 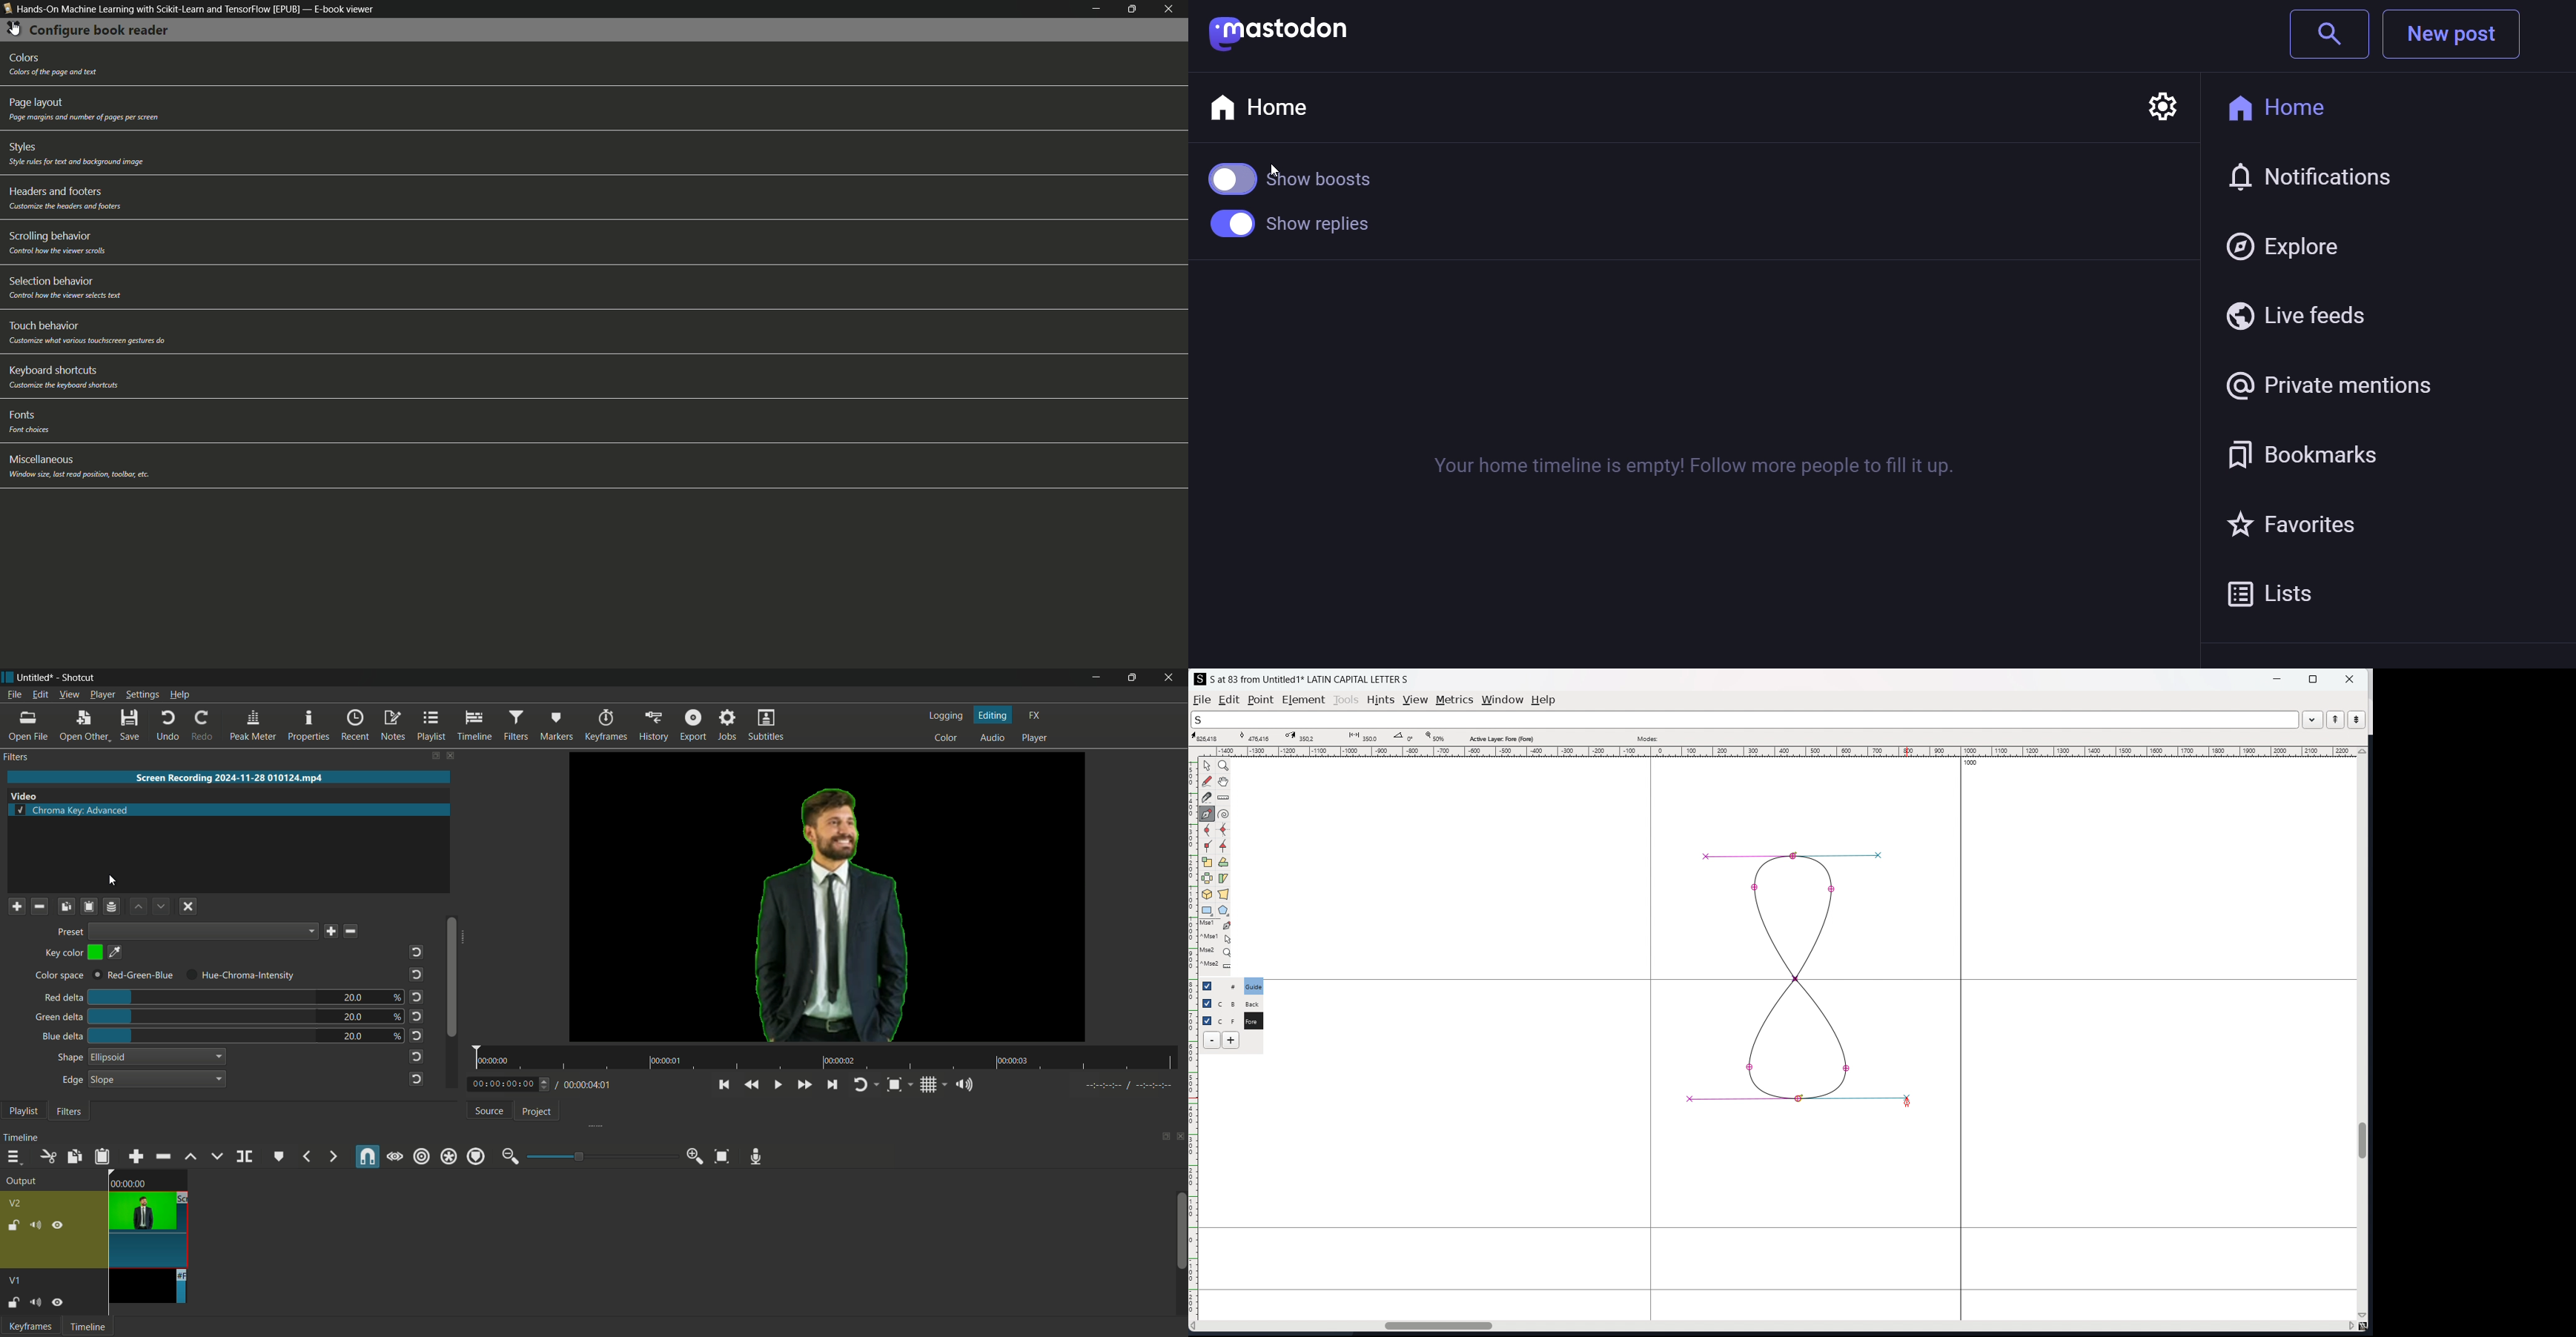 I want to click on notes, so click(x=393, y=726).